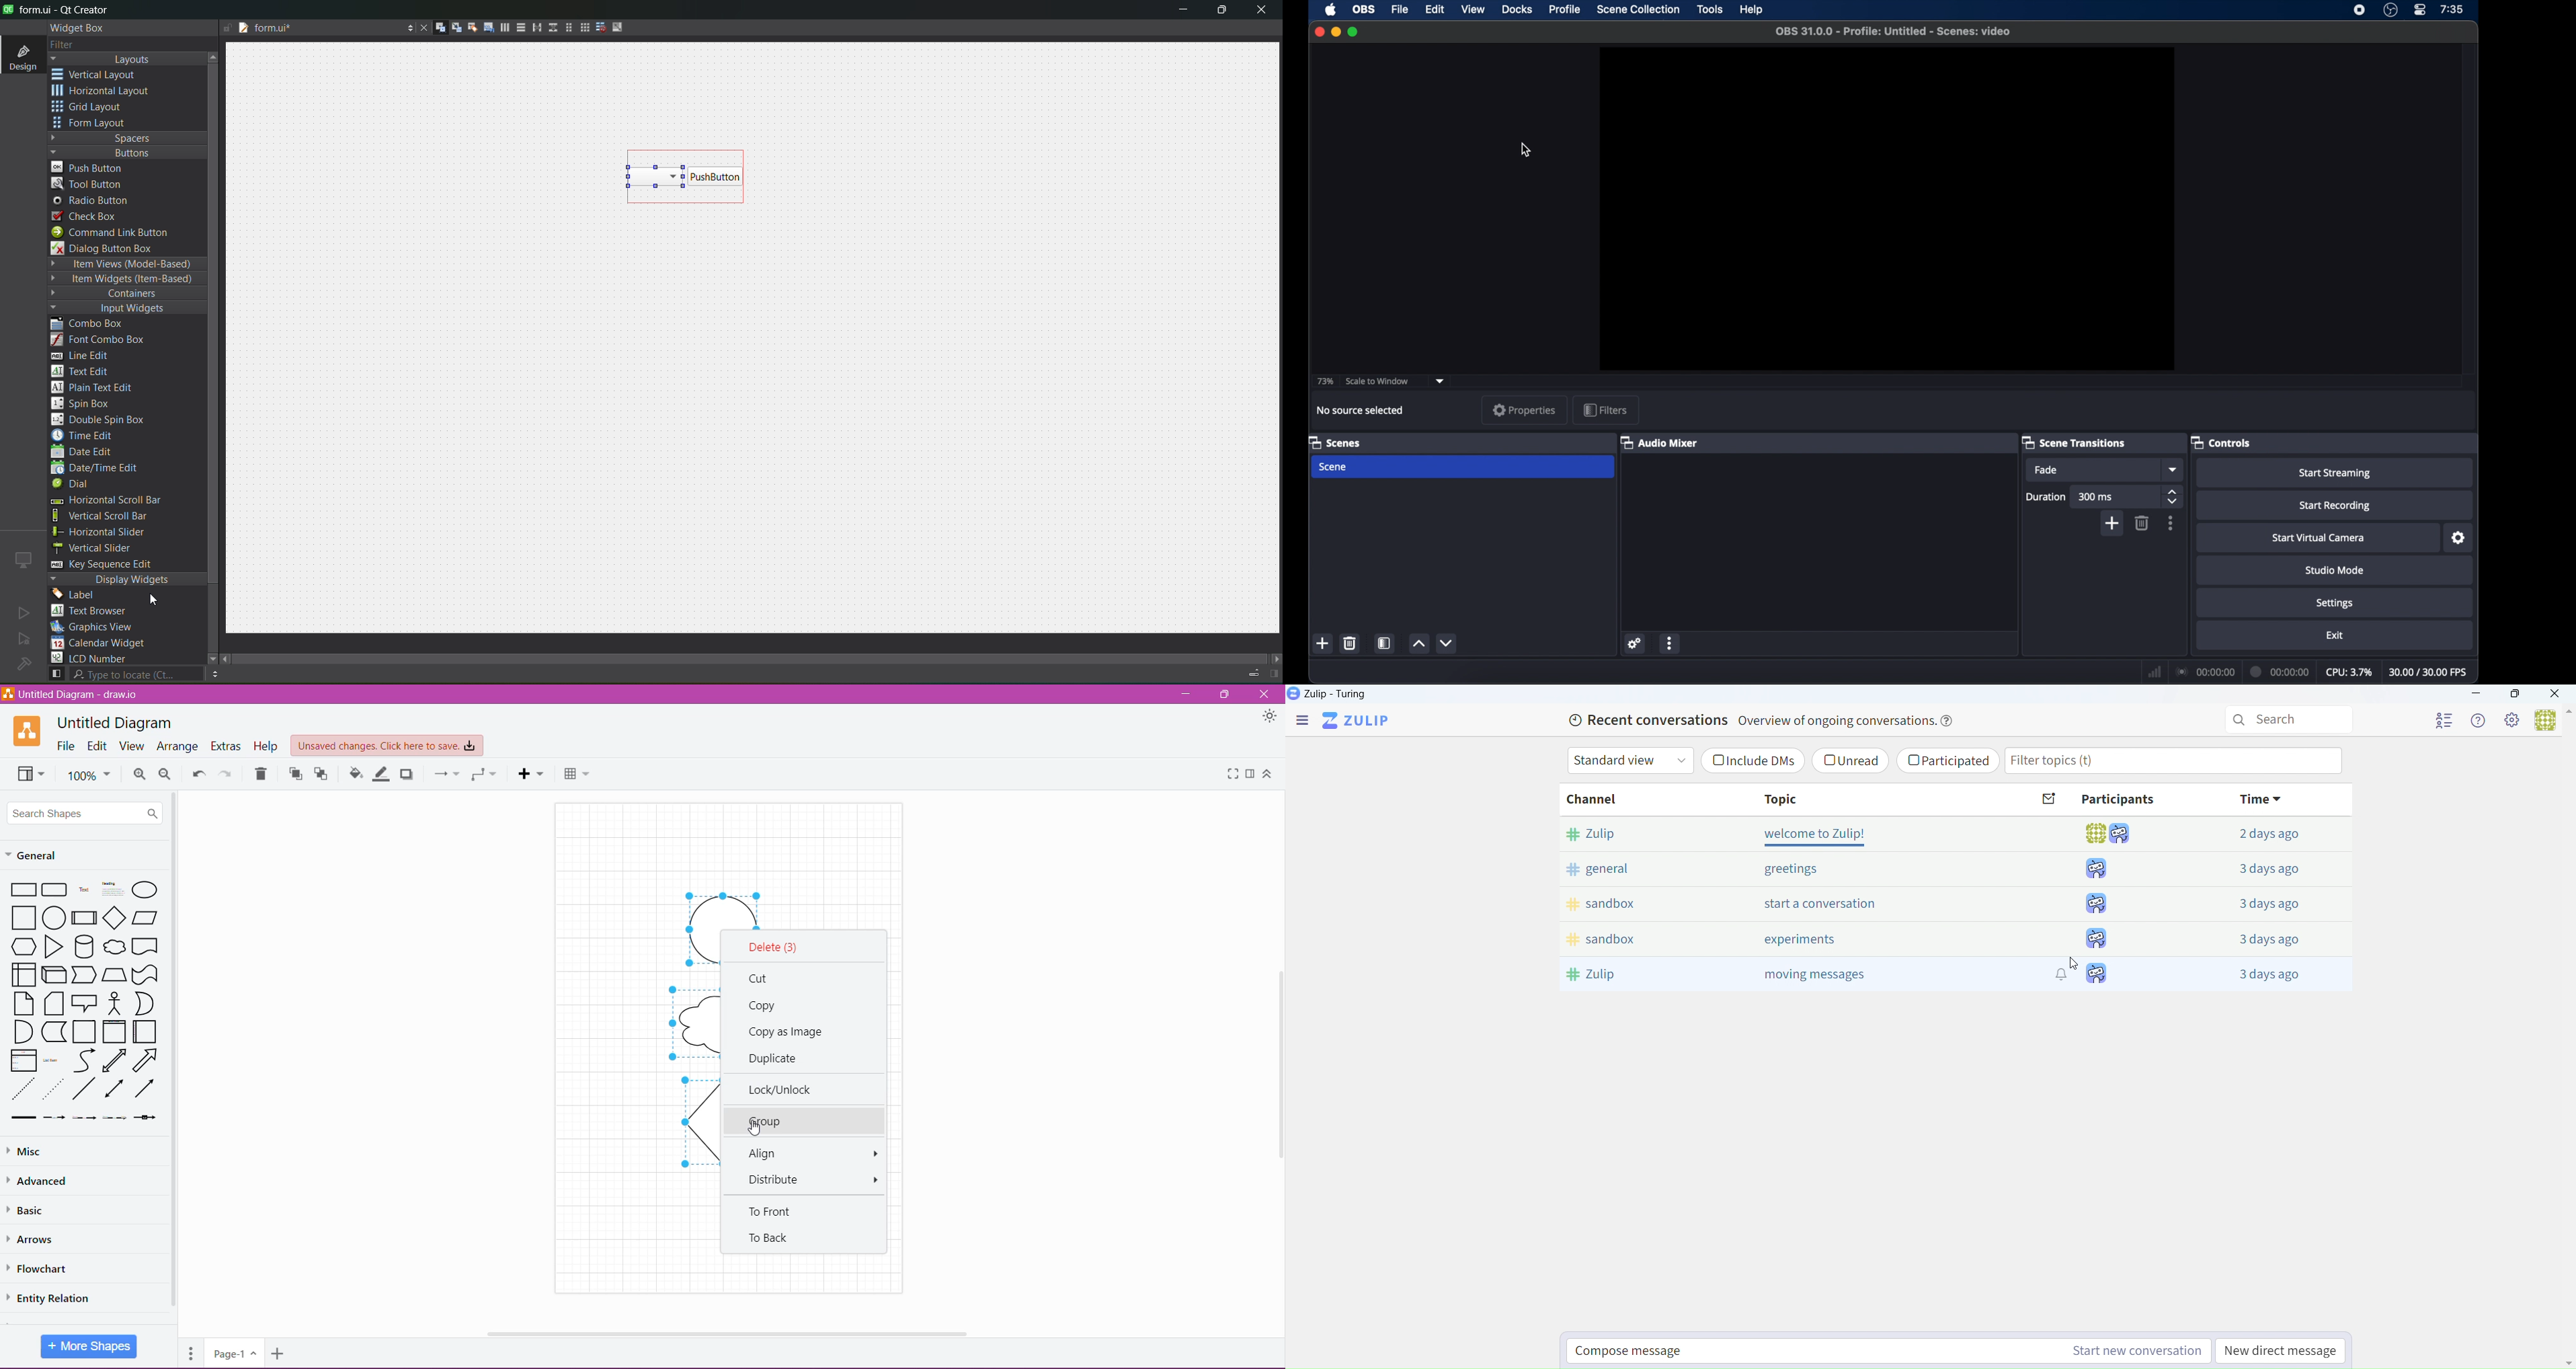  Describe the element at coordinates (1526, 150) in the screenshot. I see `cursor` at that location.